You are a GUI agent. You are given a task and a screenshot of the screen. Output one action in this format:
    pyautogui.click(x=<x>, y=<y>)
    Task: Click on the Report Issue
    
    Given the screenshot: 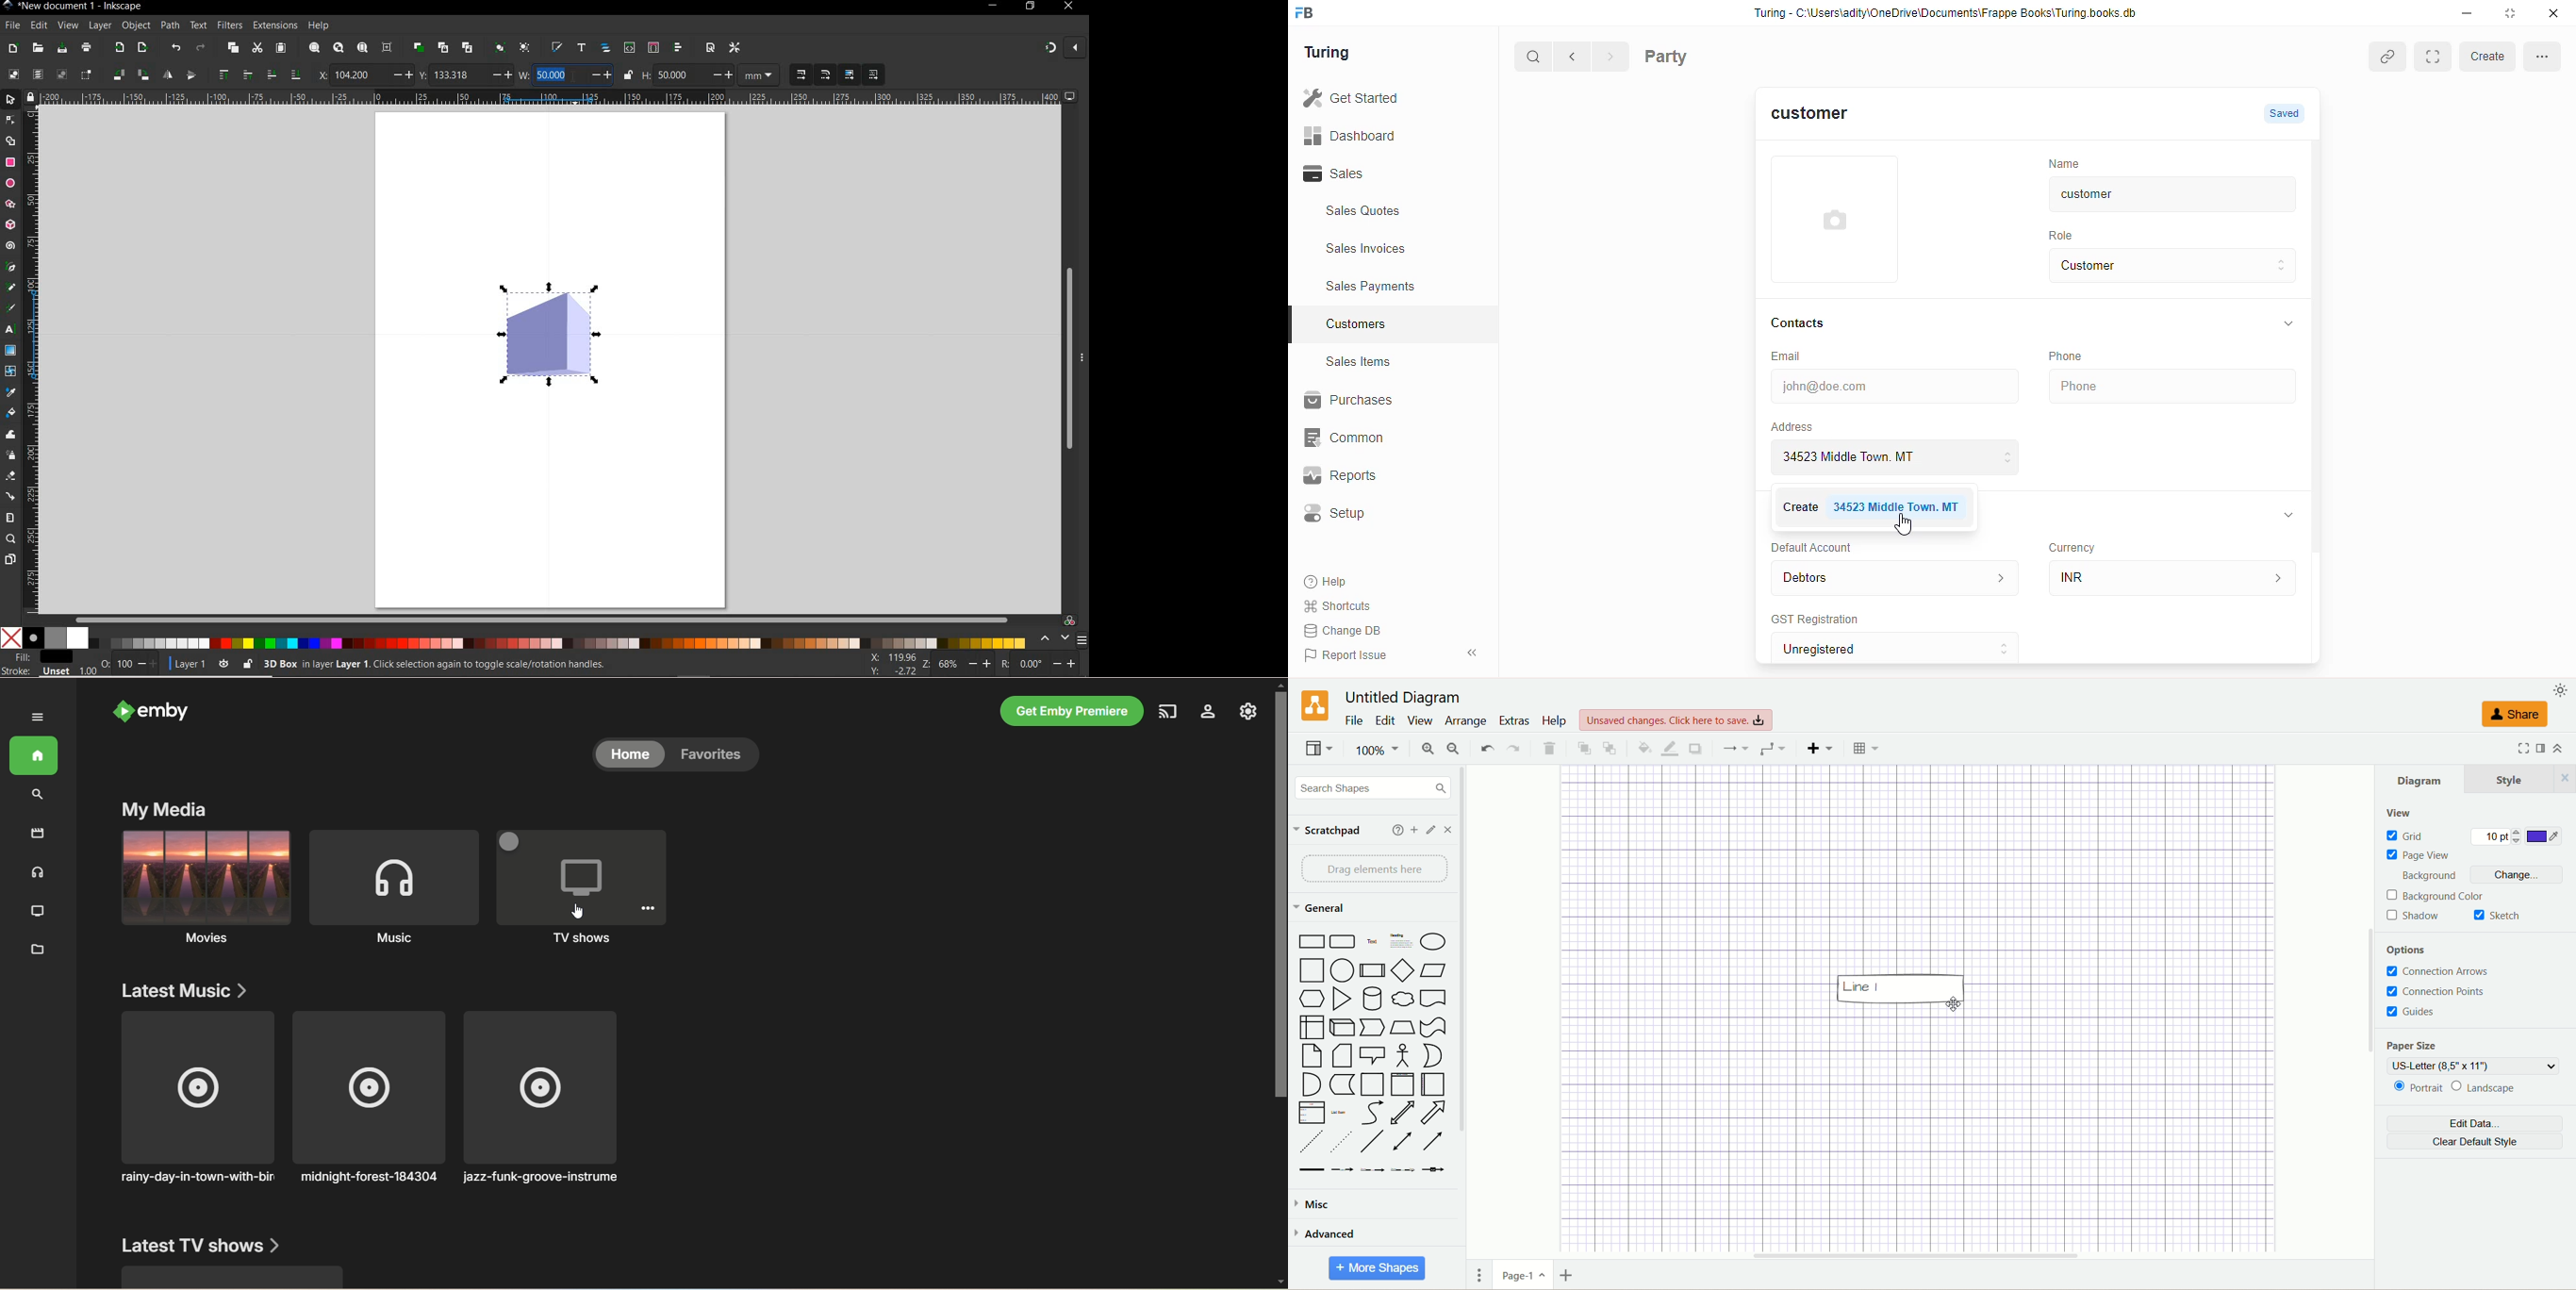 What is the action you would take?
    pyautogui.click(x=1349, y=653)
    